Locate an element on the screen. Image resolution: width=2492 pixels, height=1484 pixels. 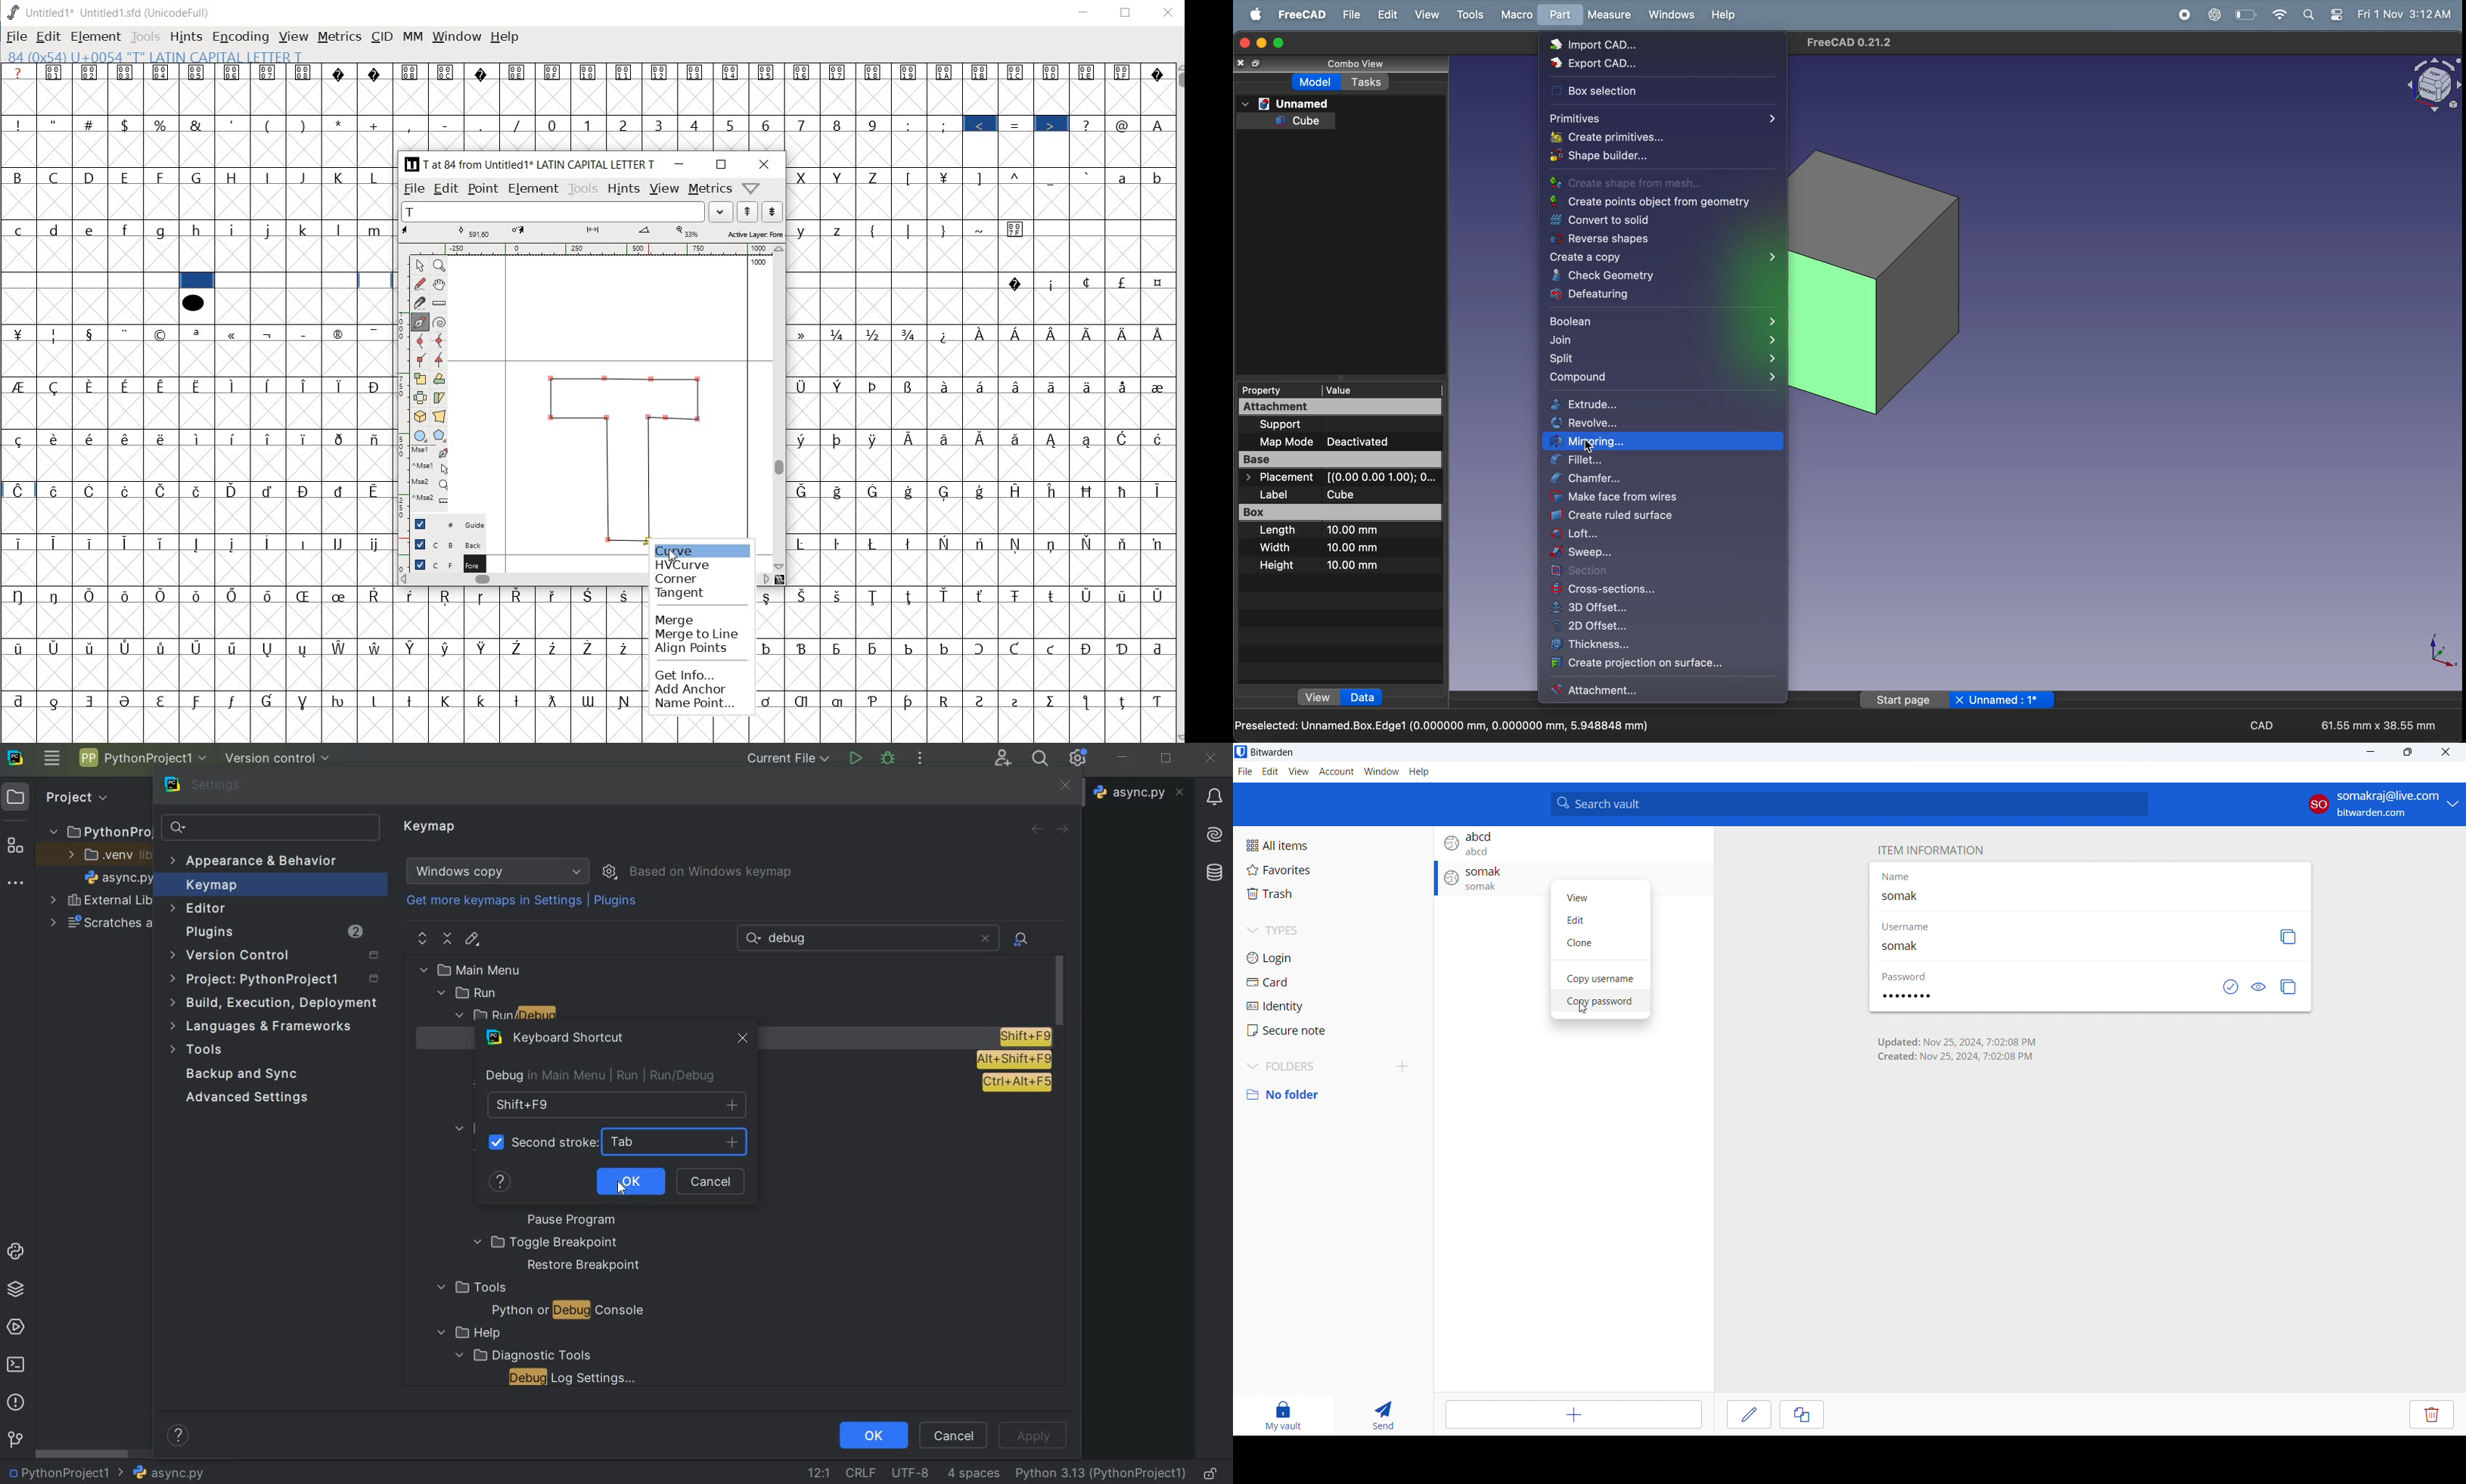
reverse shapes is located at coordinates (1650, 239).